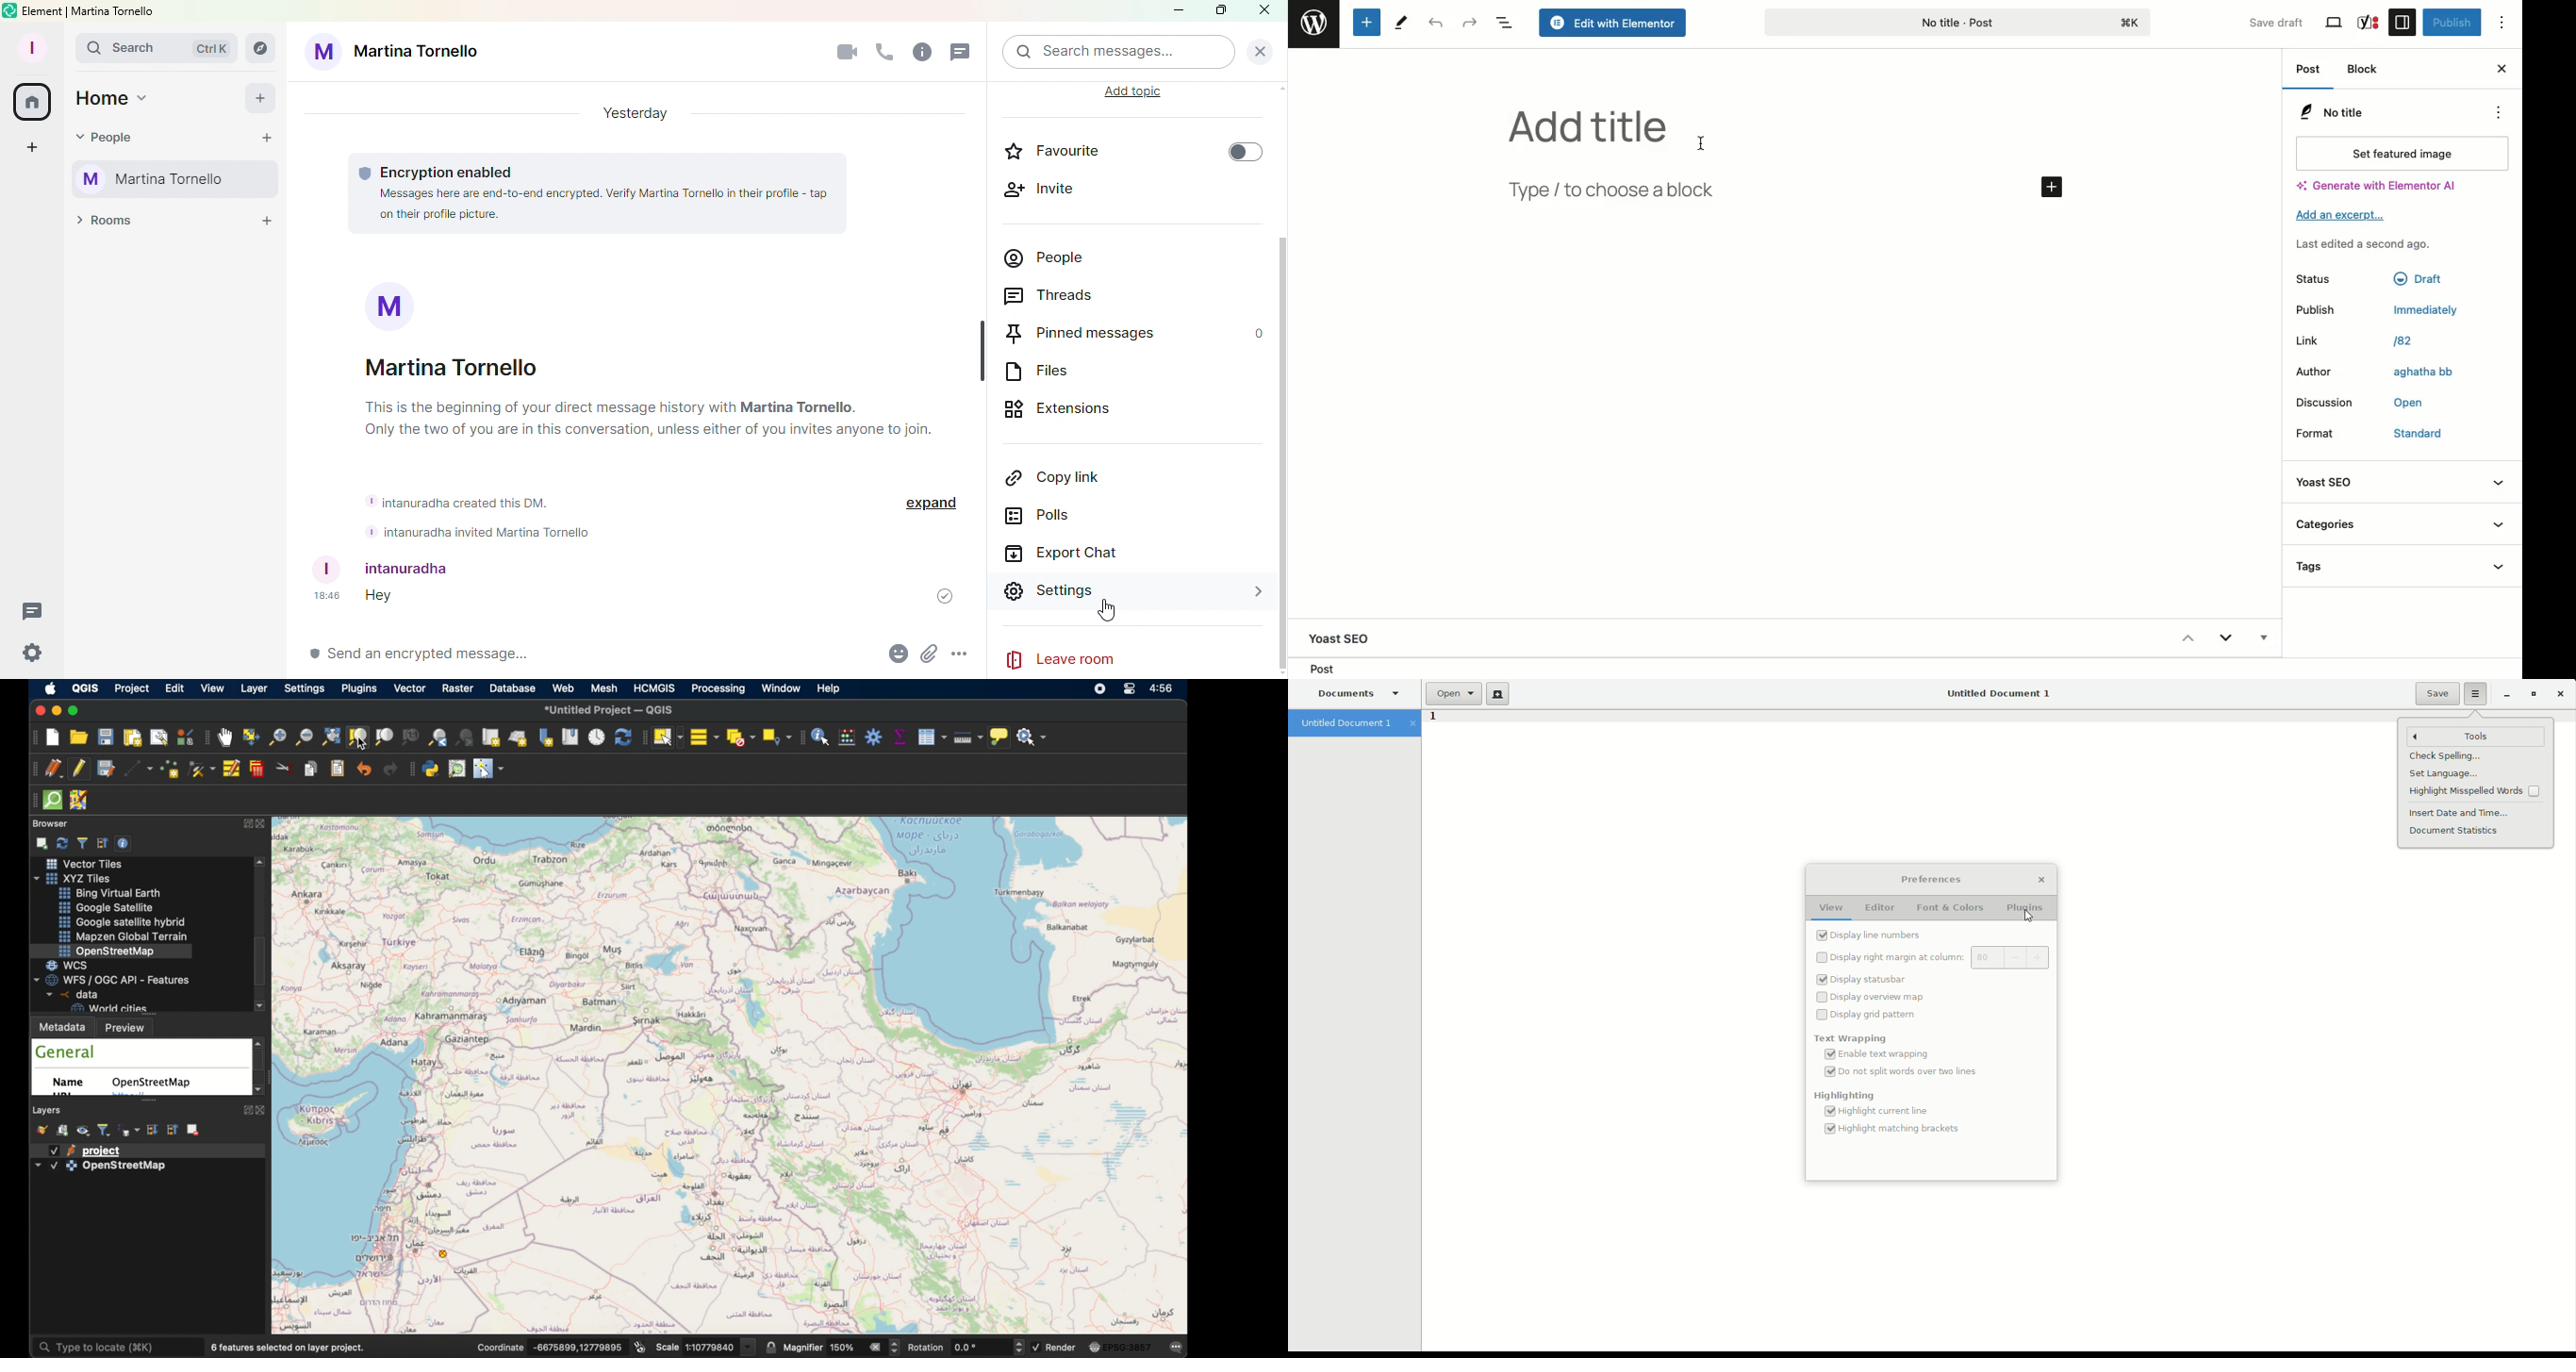 This screenshot has height=1372, width=2576. What do you see at coordinates (106, 908) in the screenshot?
I see `google satellite` at bounding box center [106, 908].